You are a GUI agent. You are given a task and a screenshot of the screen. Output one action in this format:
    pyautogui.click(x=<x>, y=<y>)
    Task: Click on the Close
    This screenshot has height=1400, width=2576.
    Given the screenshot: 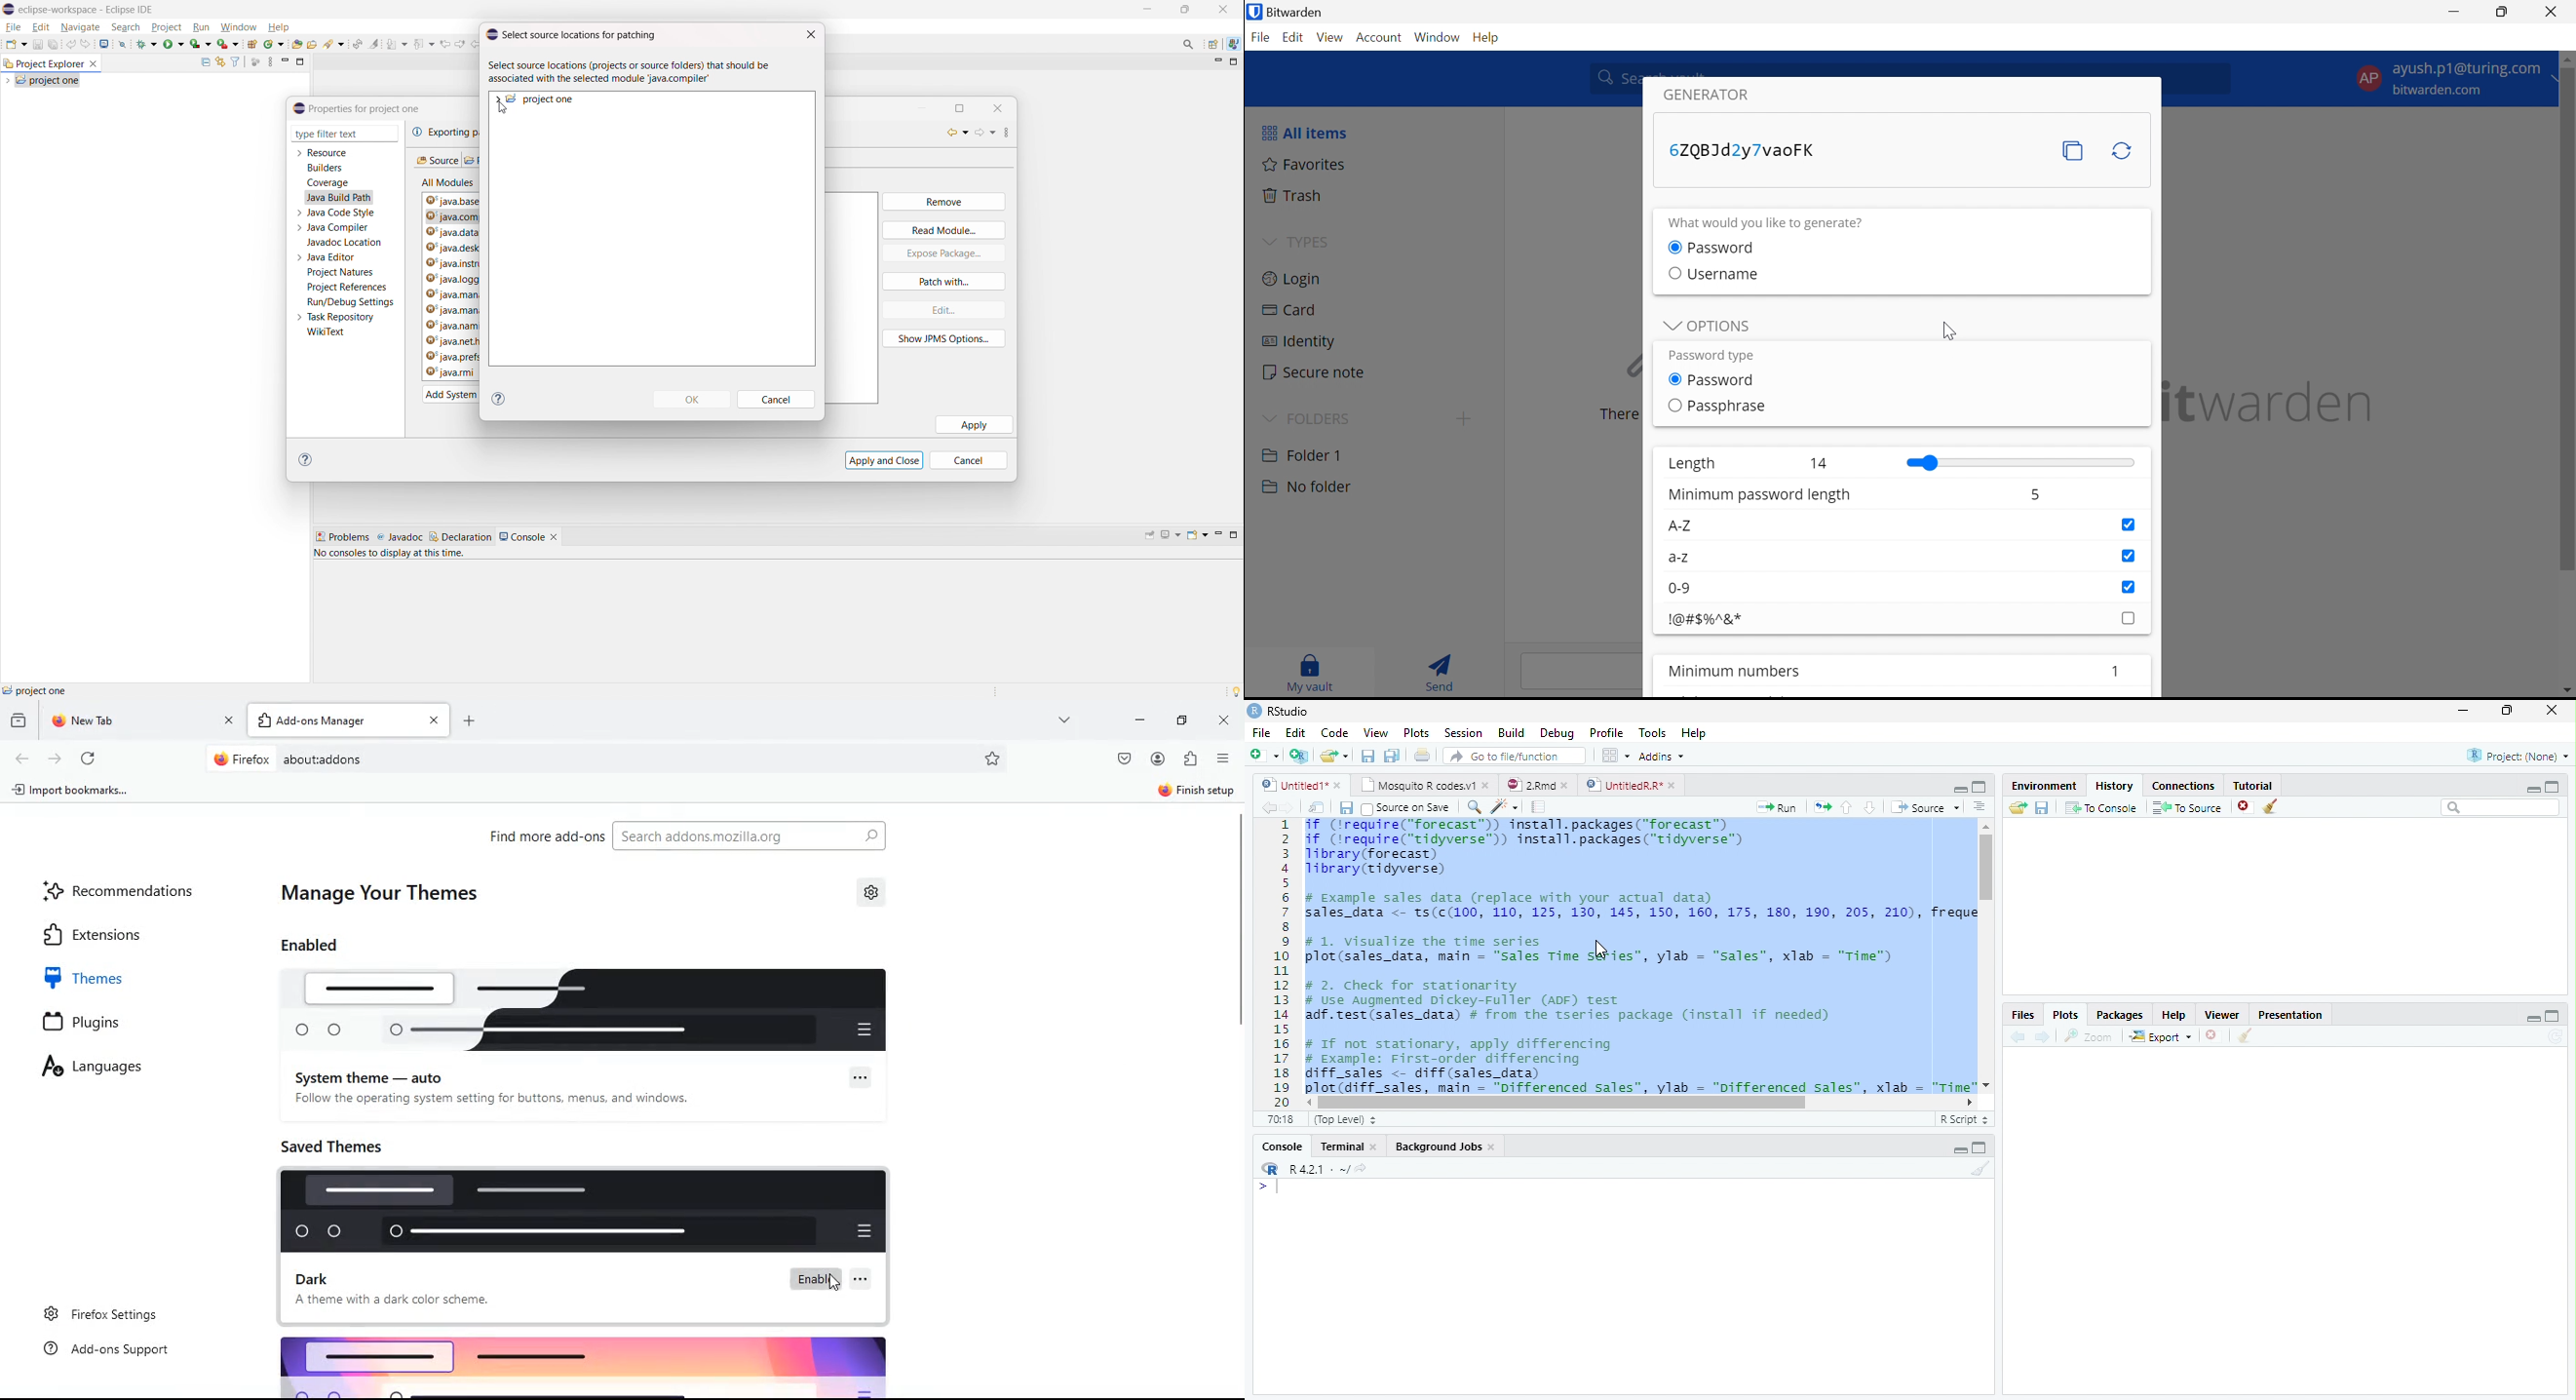 What is the action you would take?
    pyautogui.click(x=2554, y=711)
    